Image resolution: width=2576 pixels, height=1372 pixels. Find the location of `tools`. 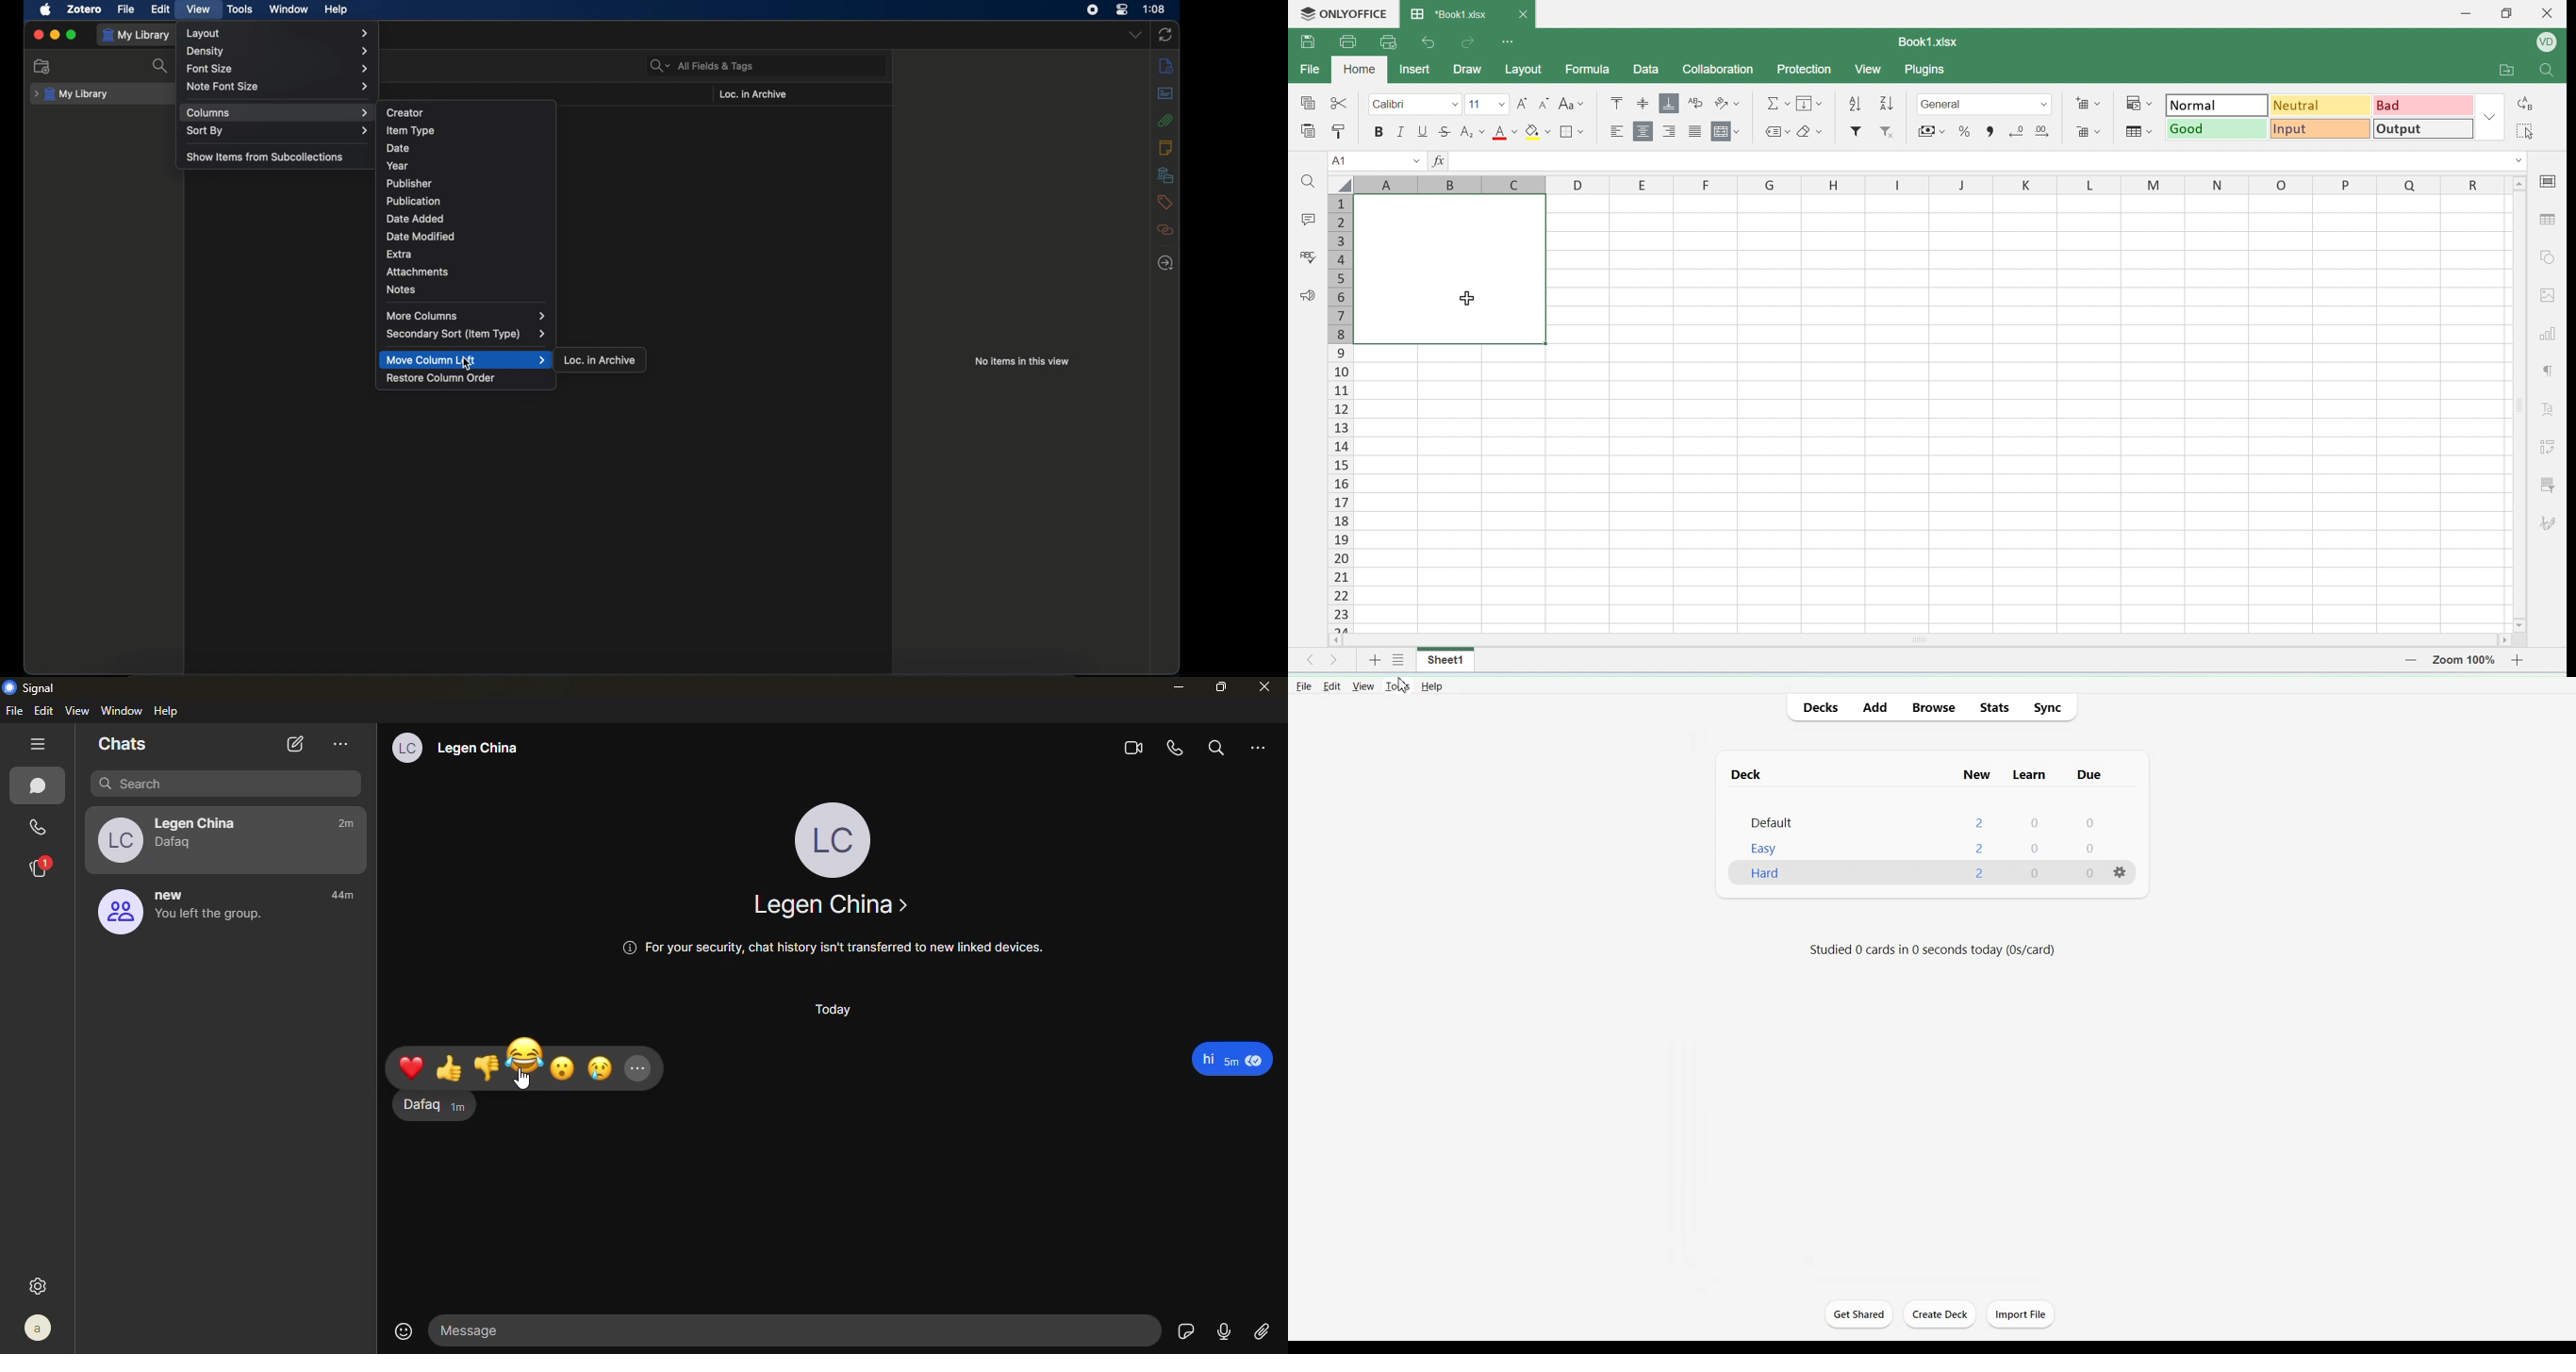

tools is located at coordinates (241, 10).